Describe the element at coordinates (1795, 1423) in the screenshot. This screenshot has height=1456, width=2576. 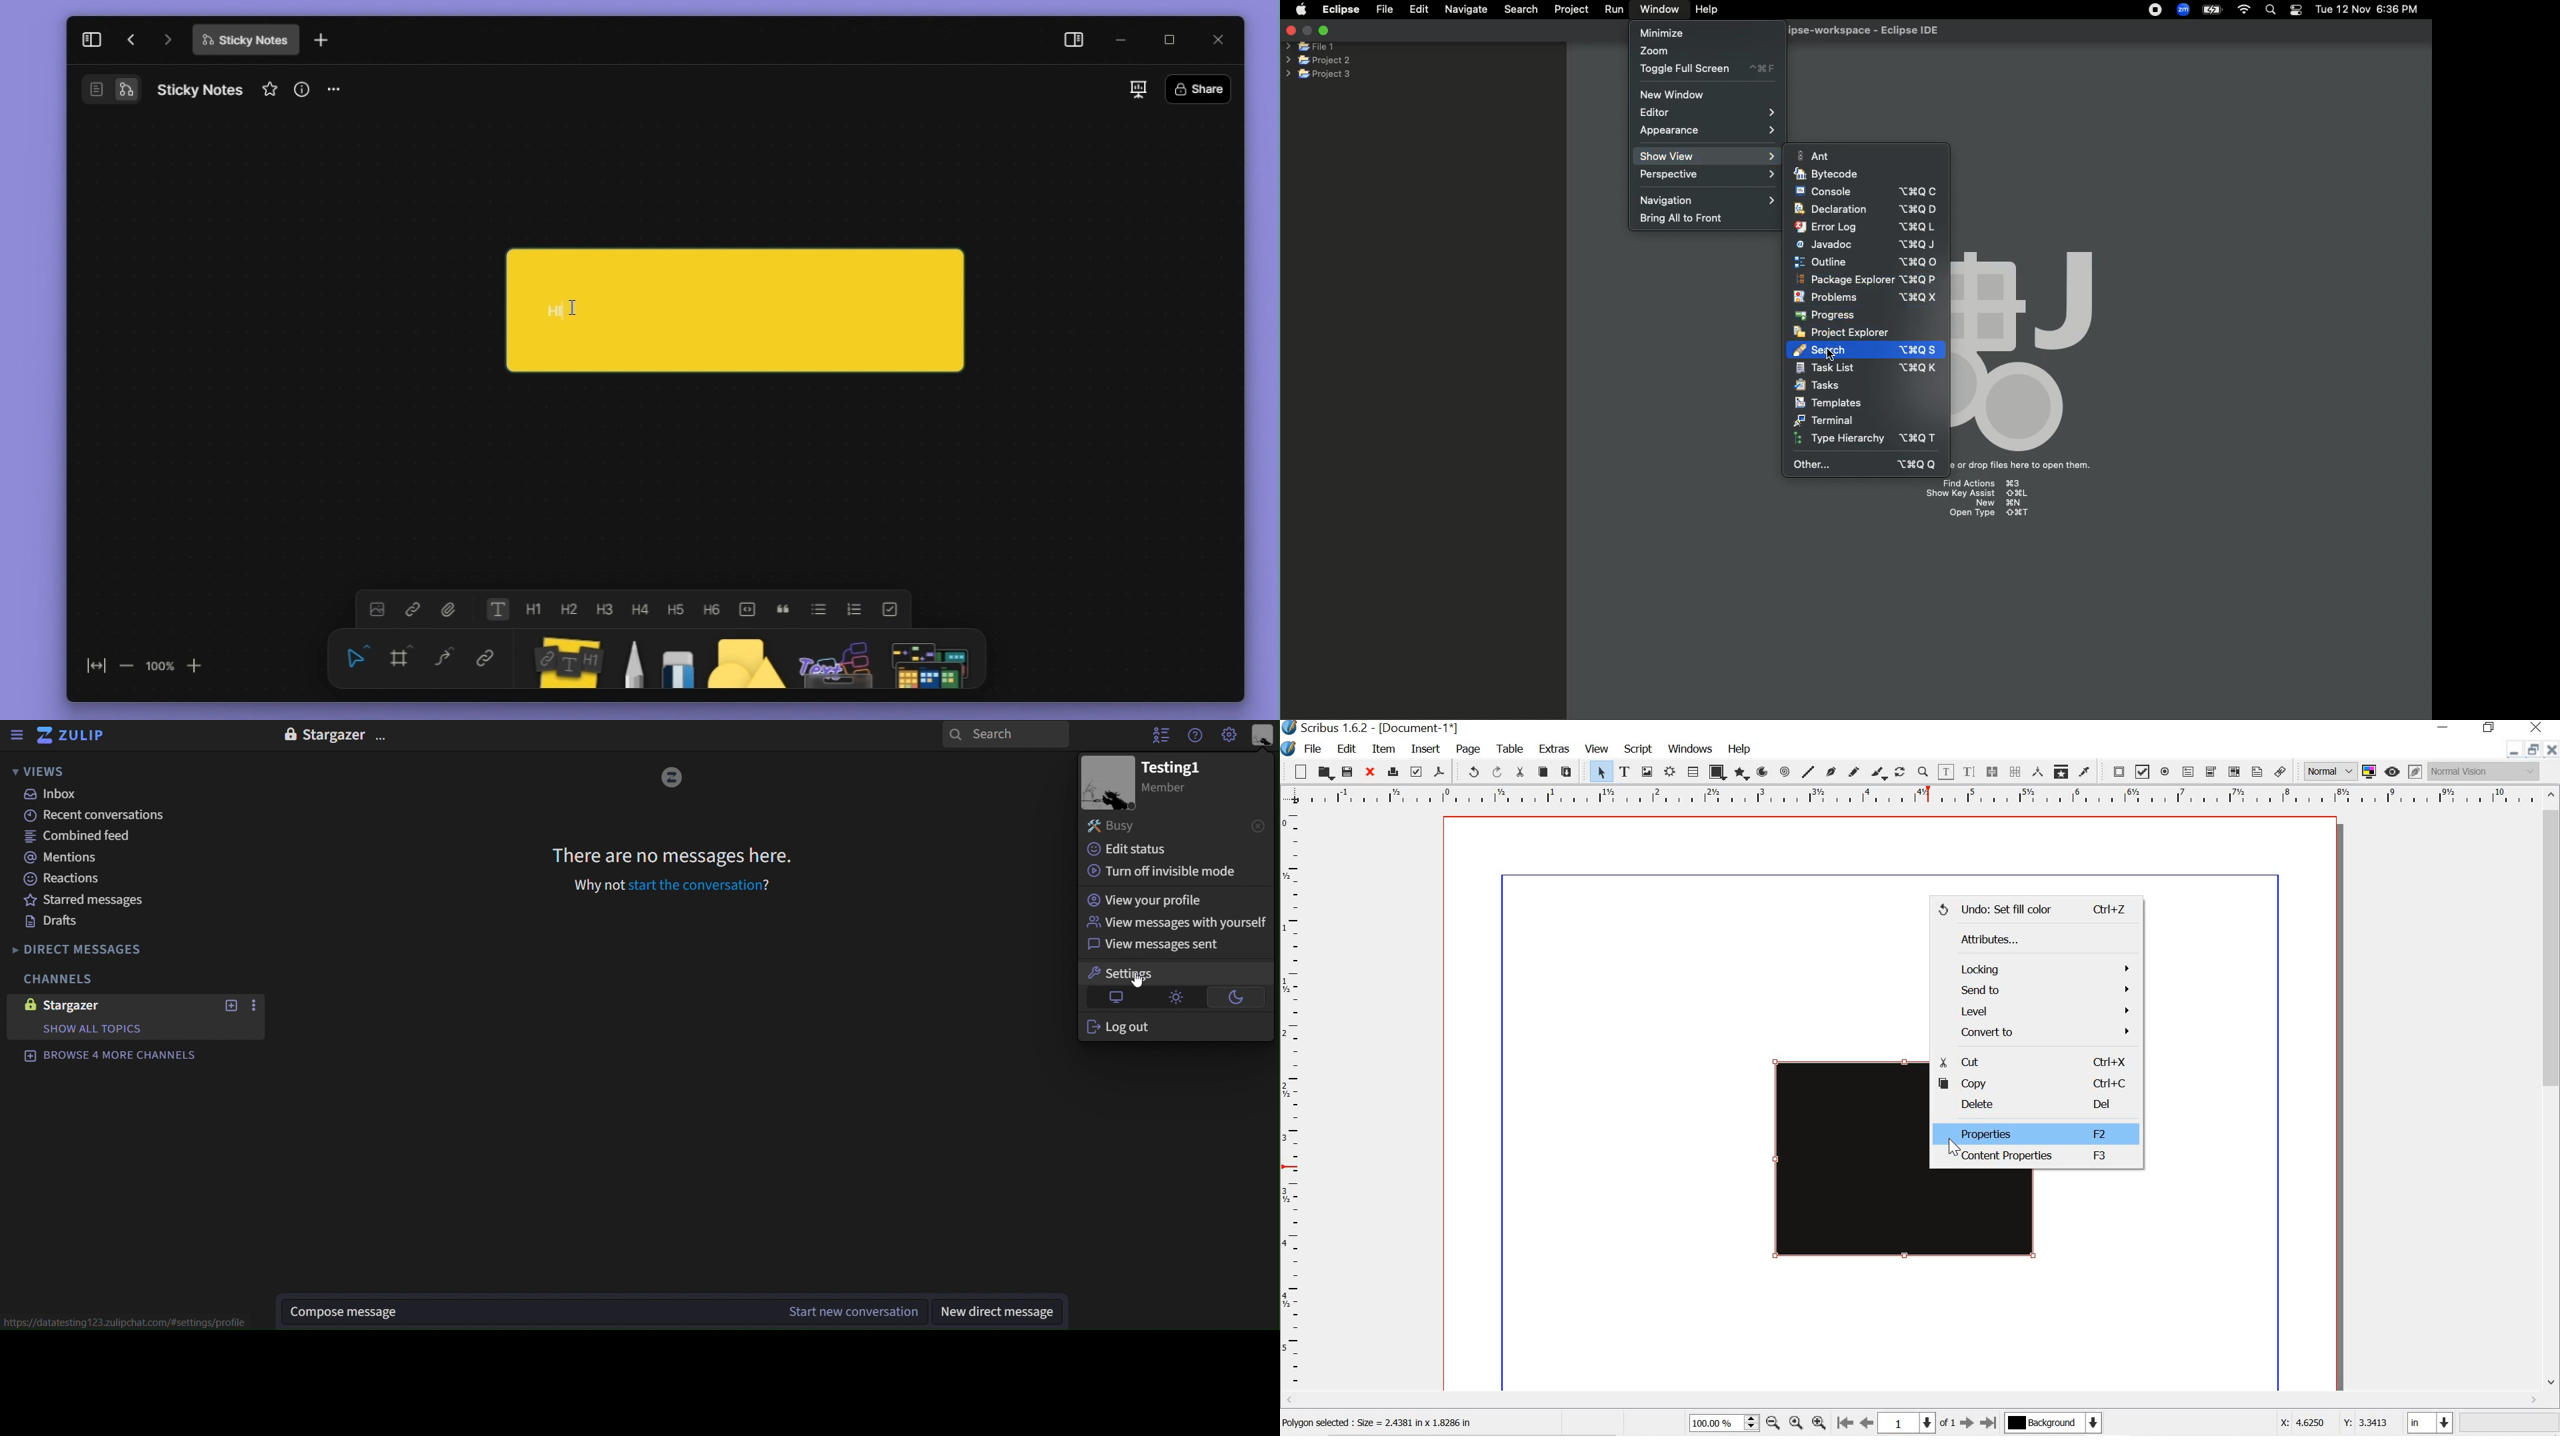
I see `zoom to` at that location.